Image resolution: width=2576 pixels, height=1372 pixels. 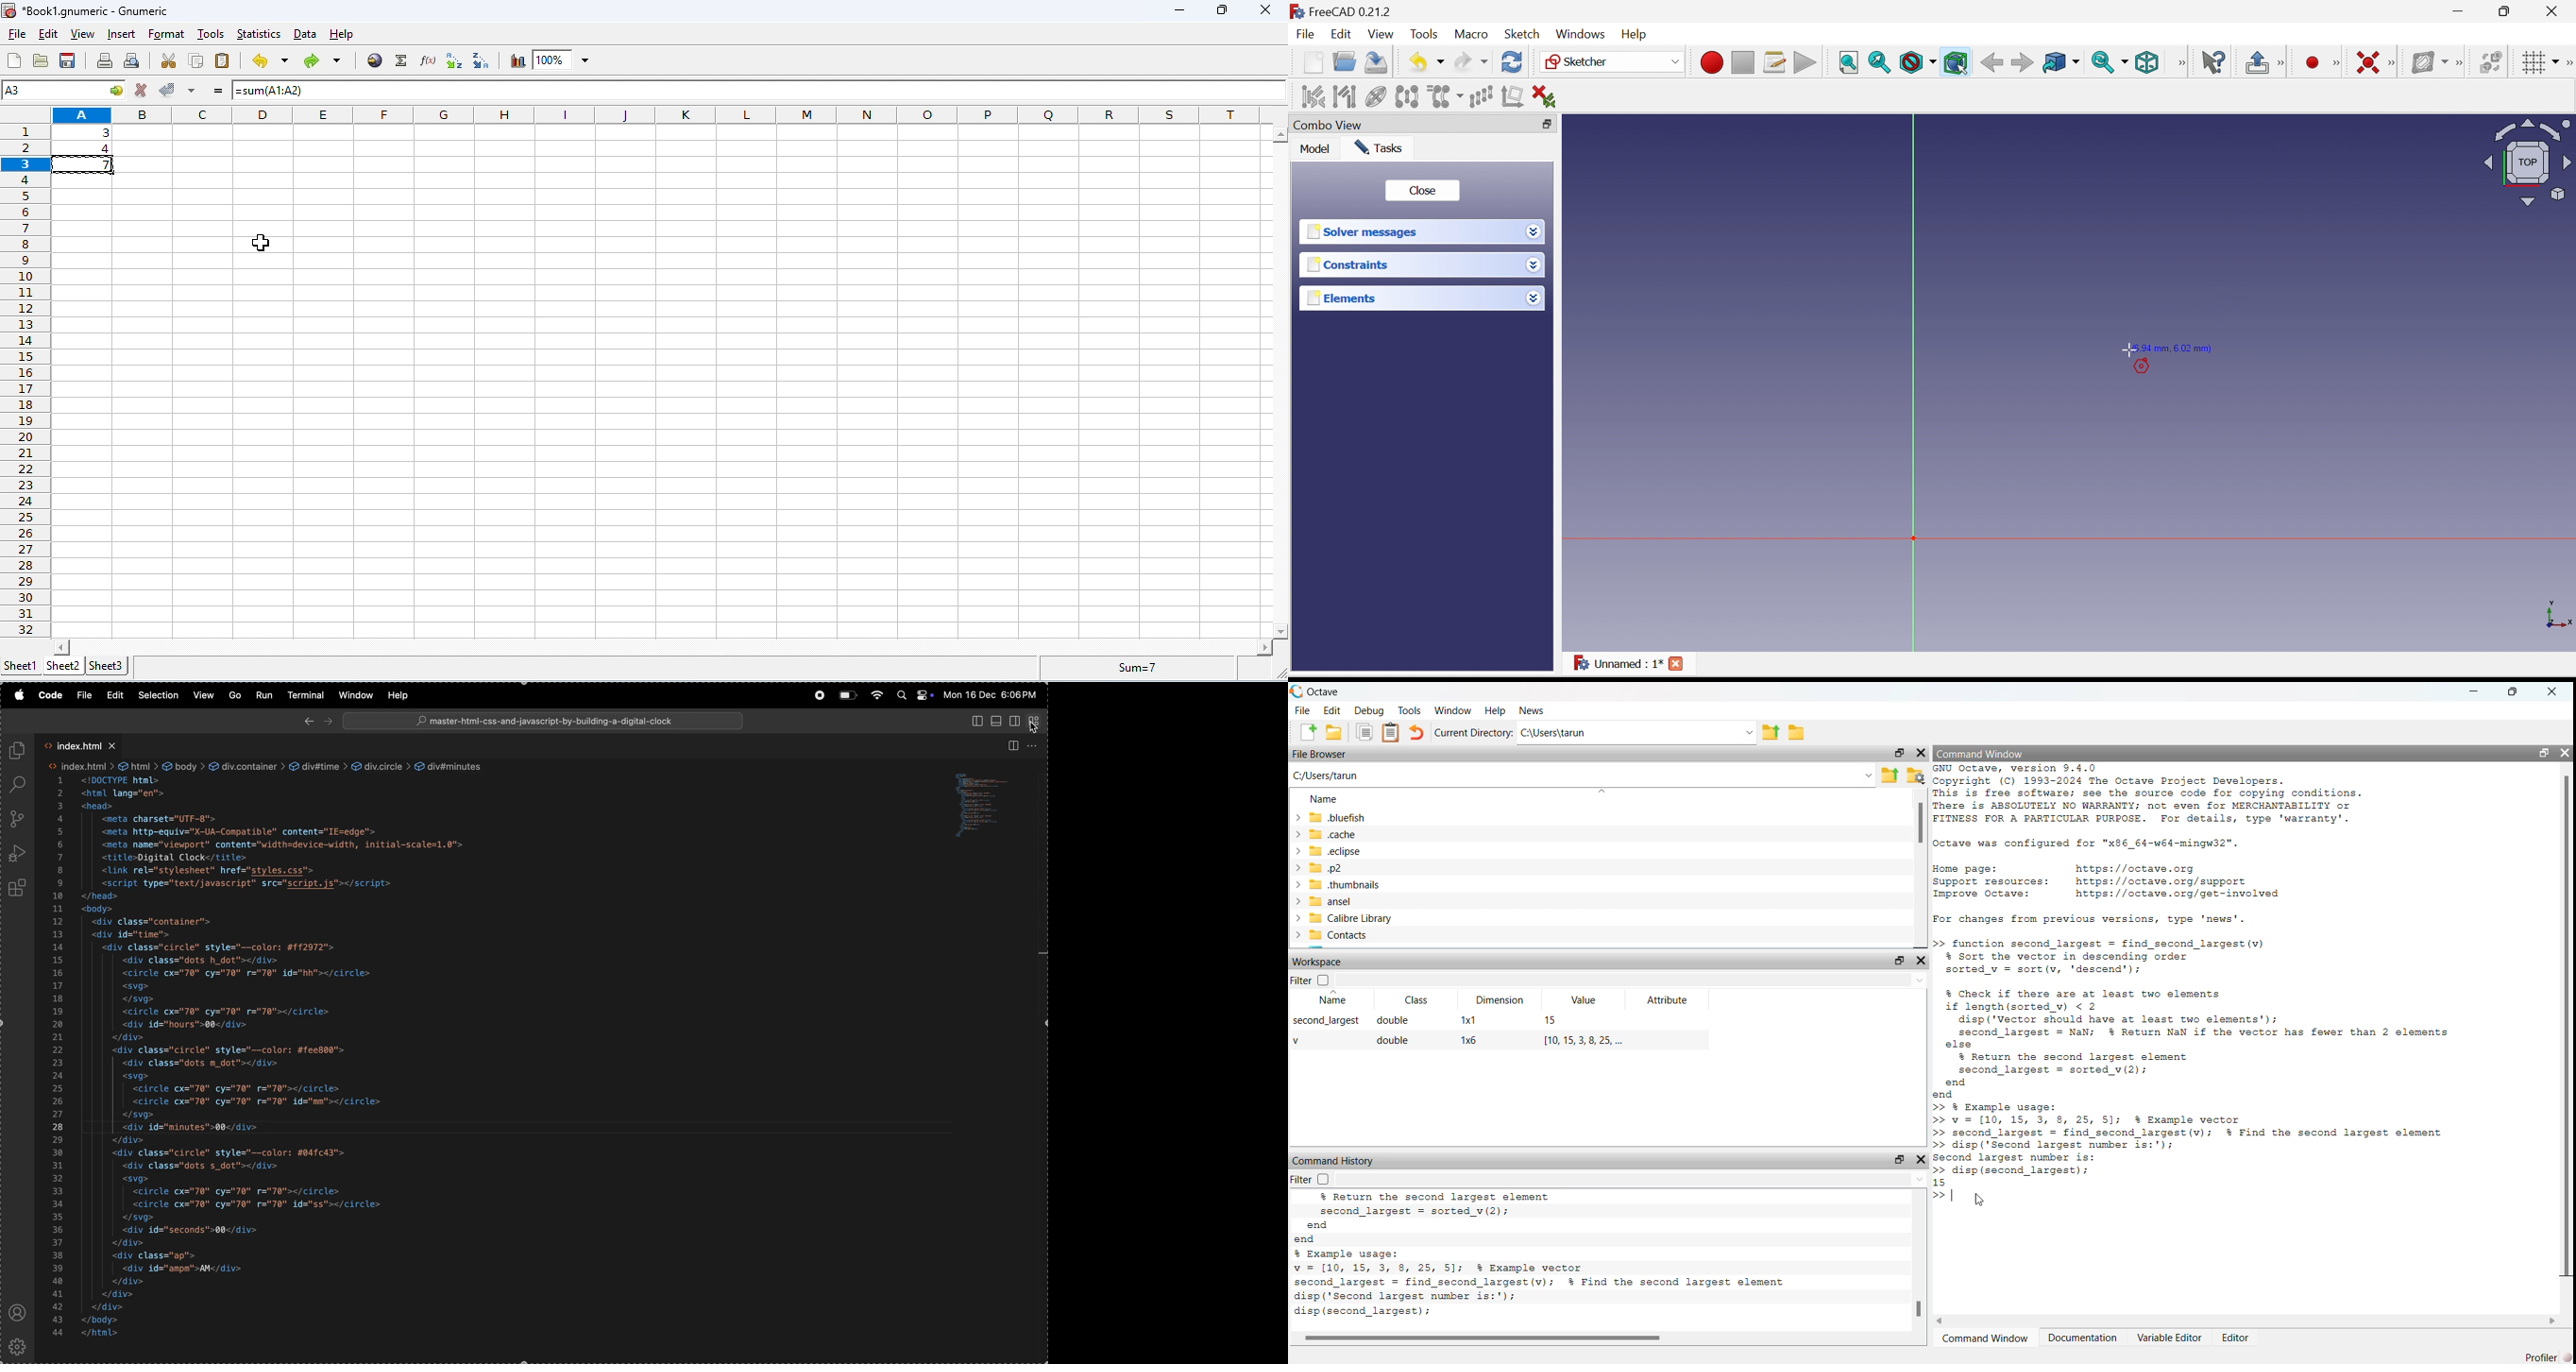 I want to click on edit, so click(x=49, y=33).